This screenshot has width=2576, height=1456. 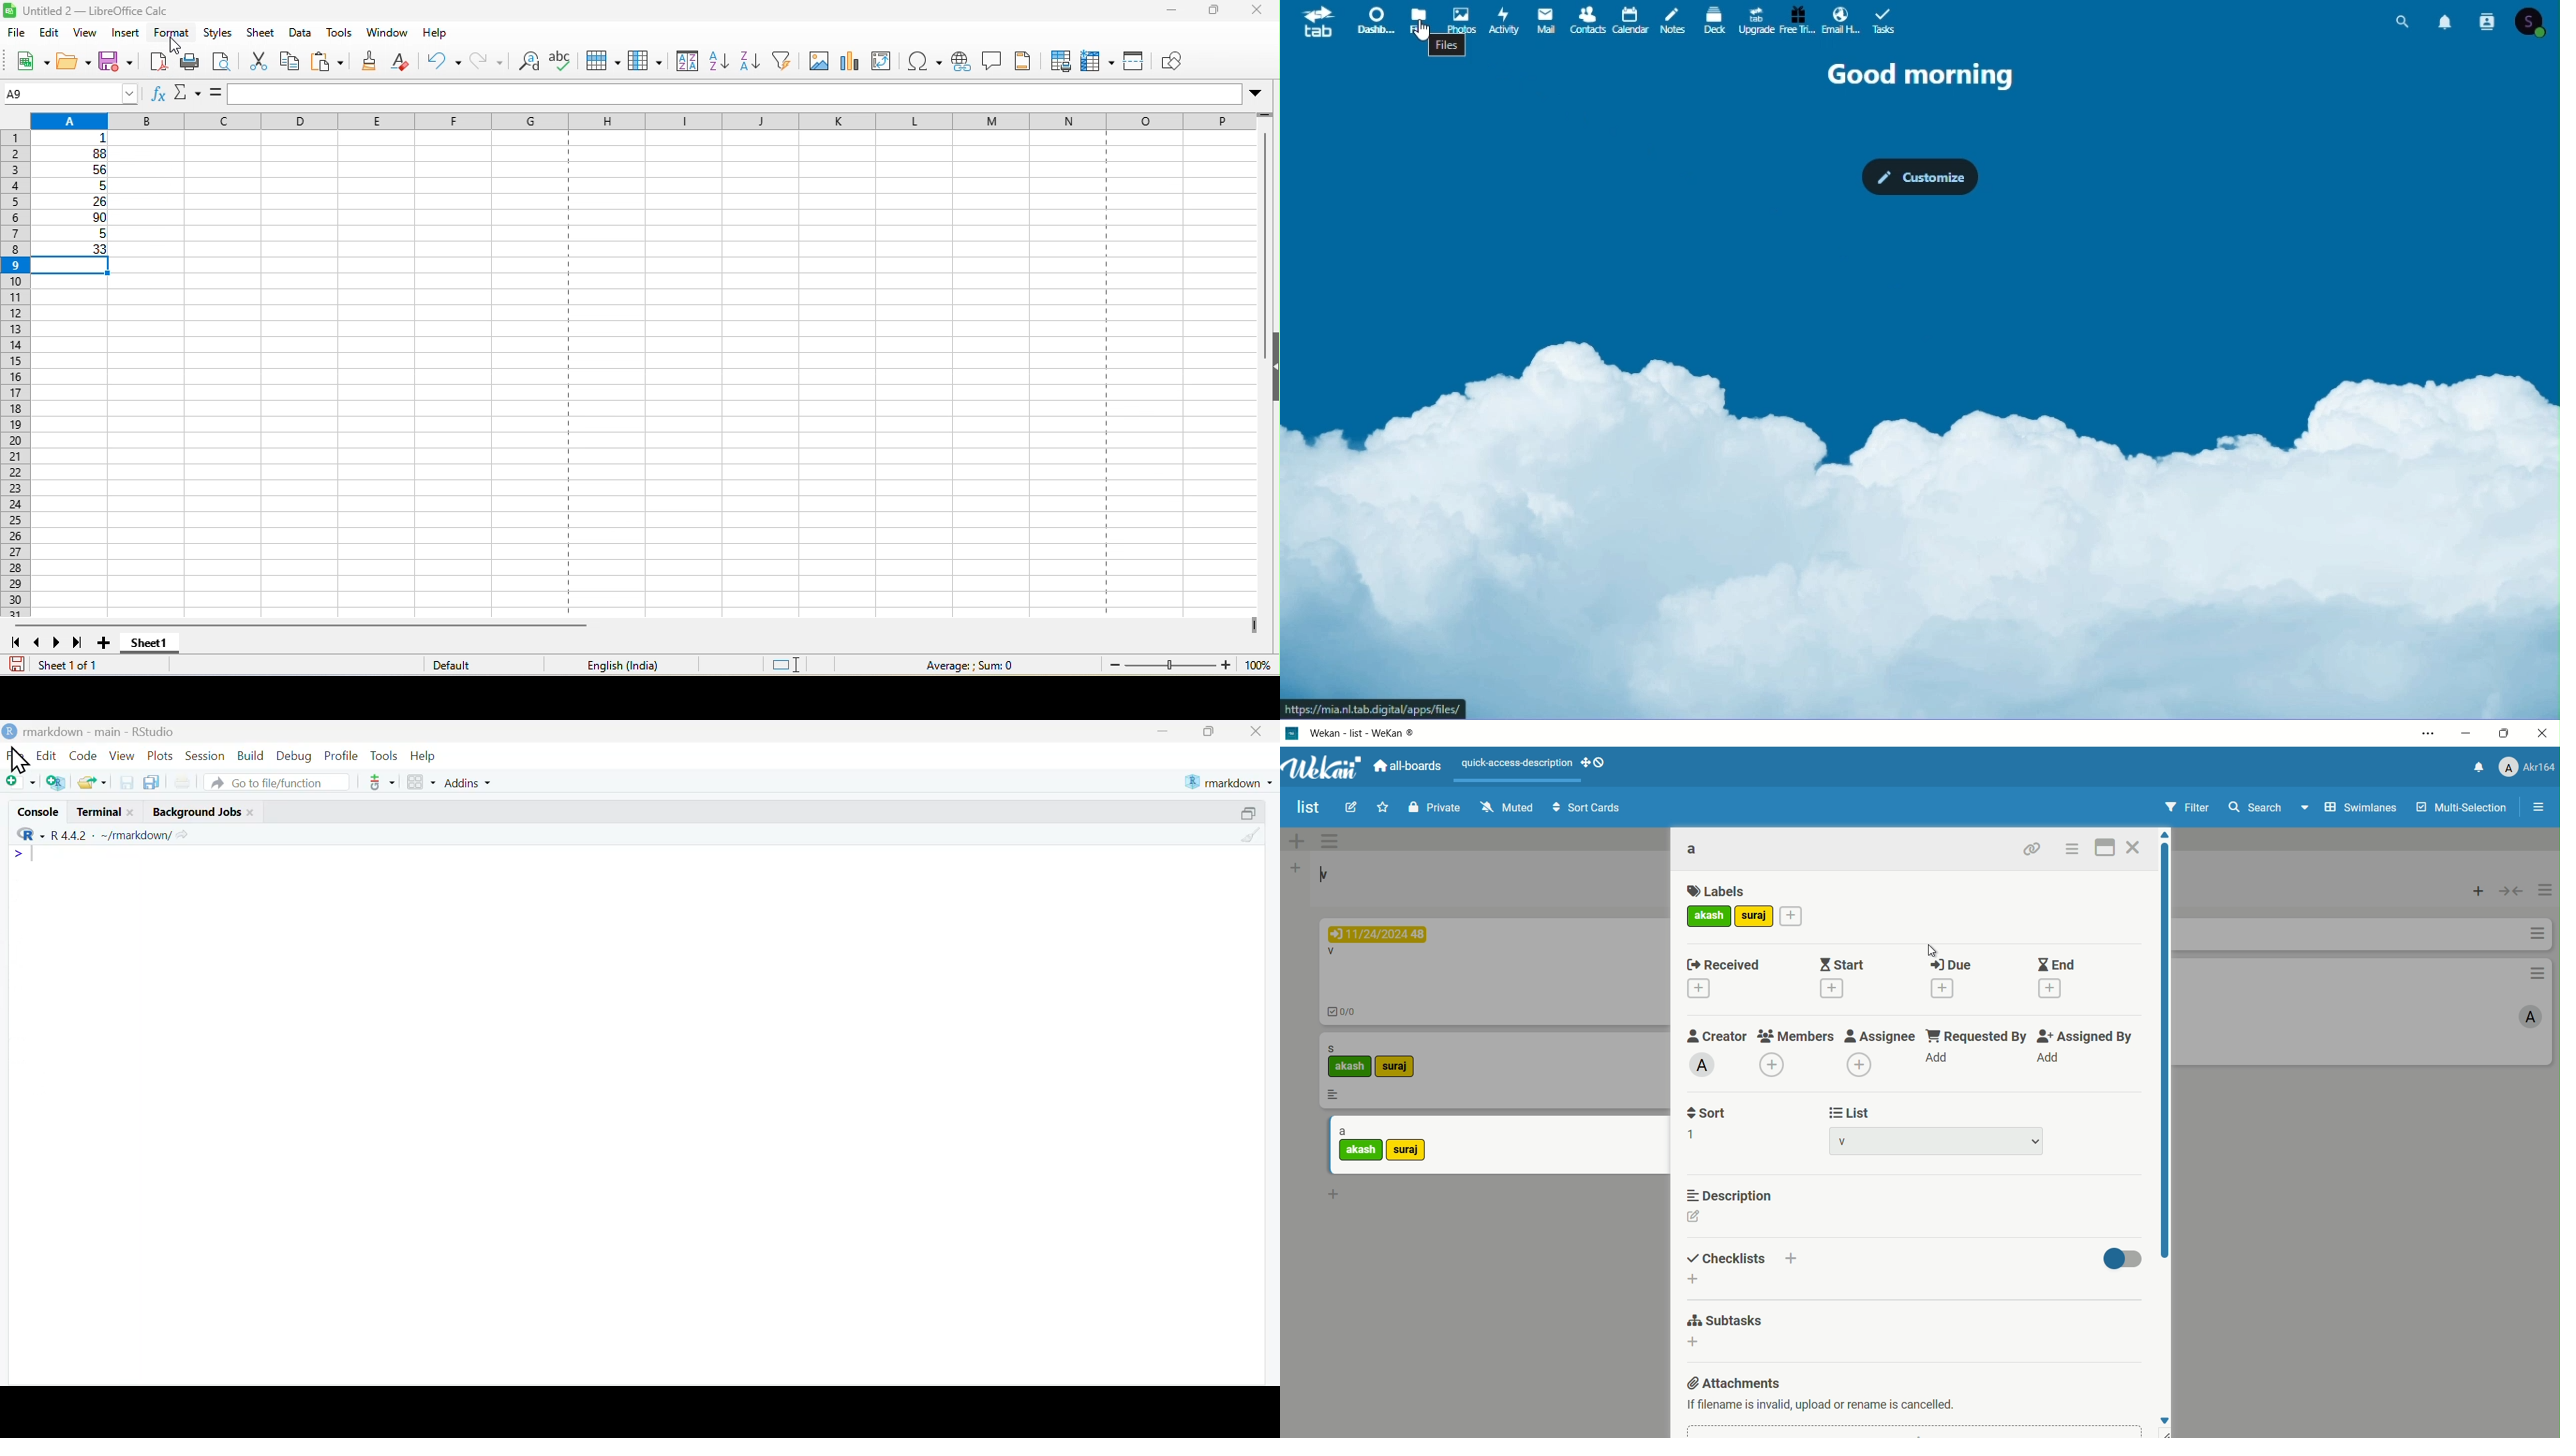 What do you see at coordinates (1257, 731) in the screenshot?
I see `Close` at bounding box center [1257, 731].